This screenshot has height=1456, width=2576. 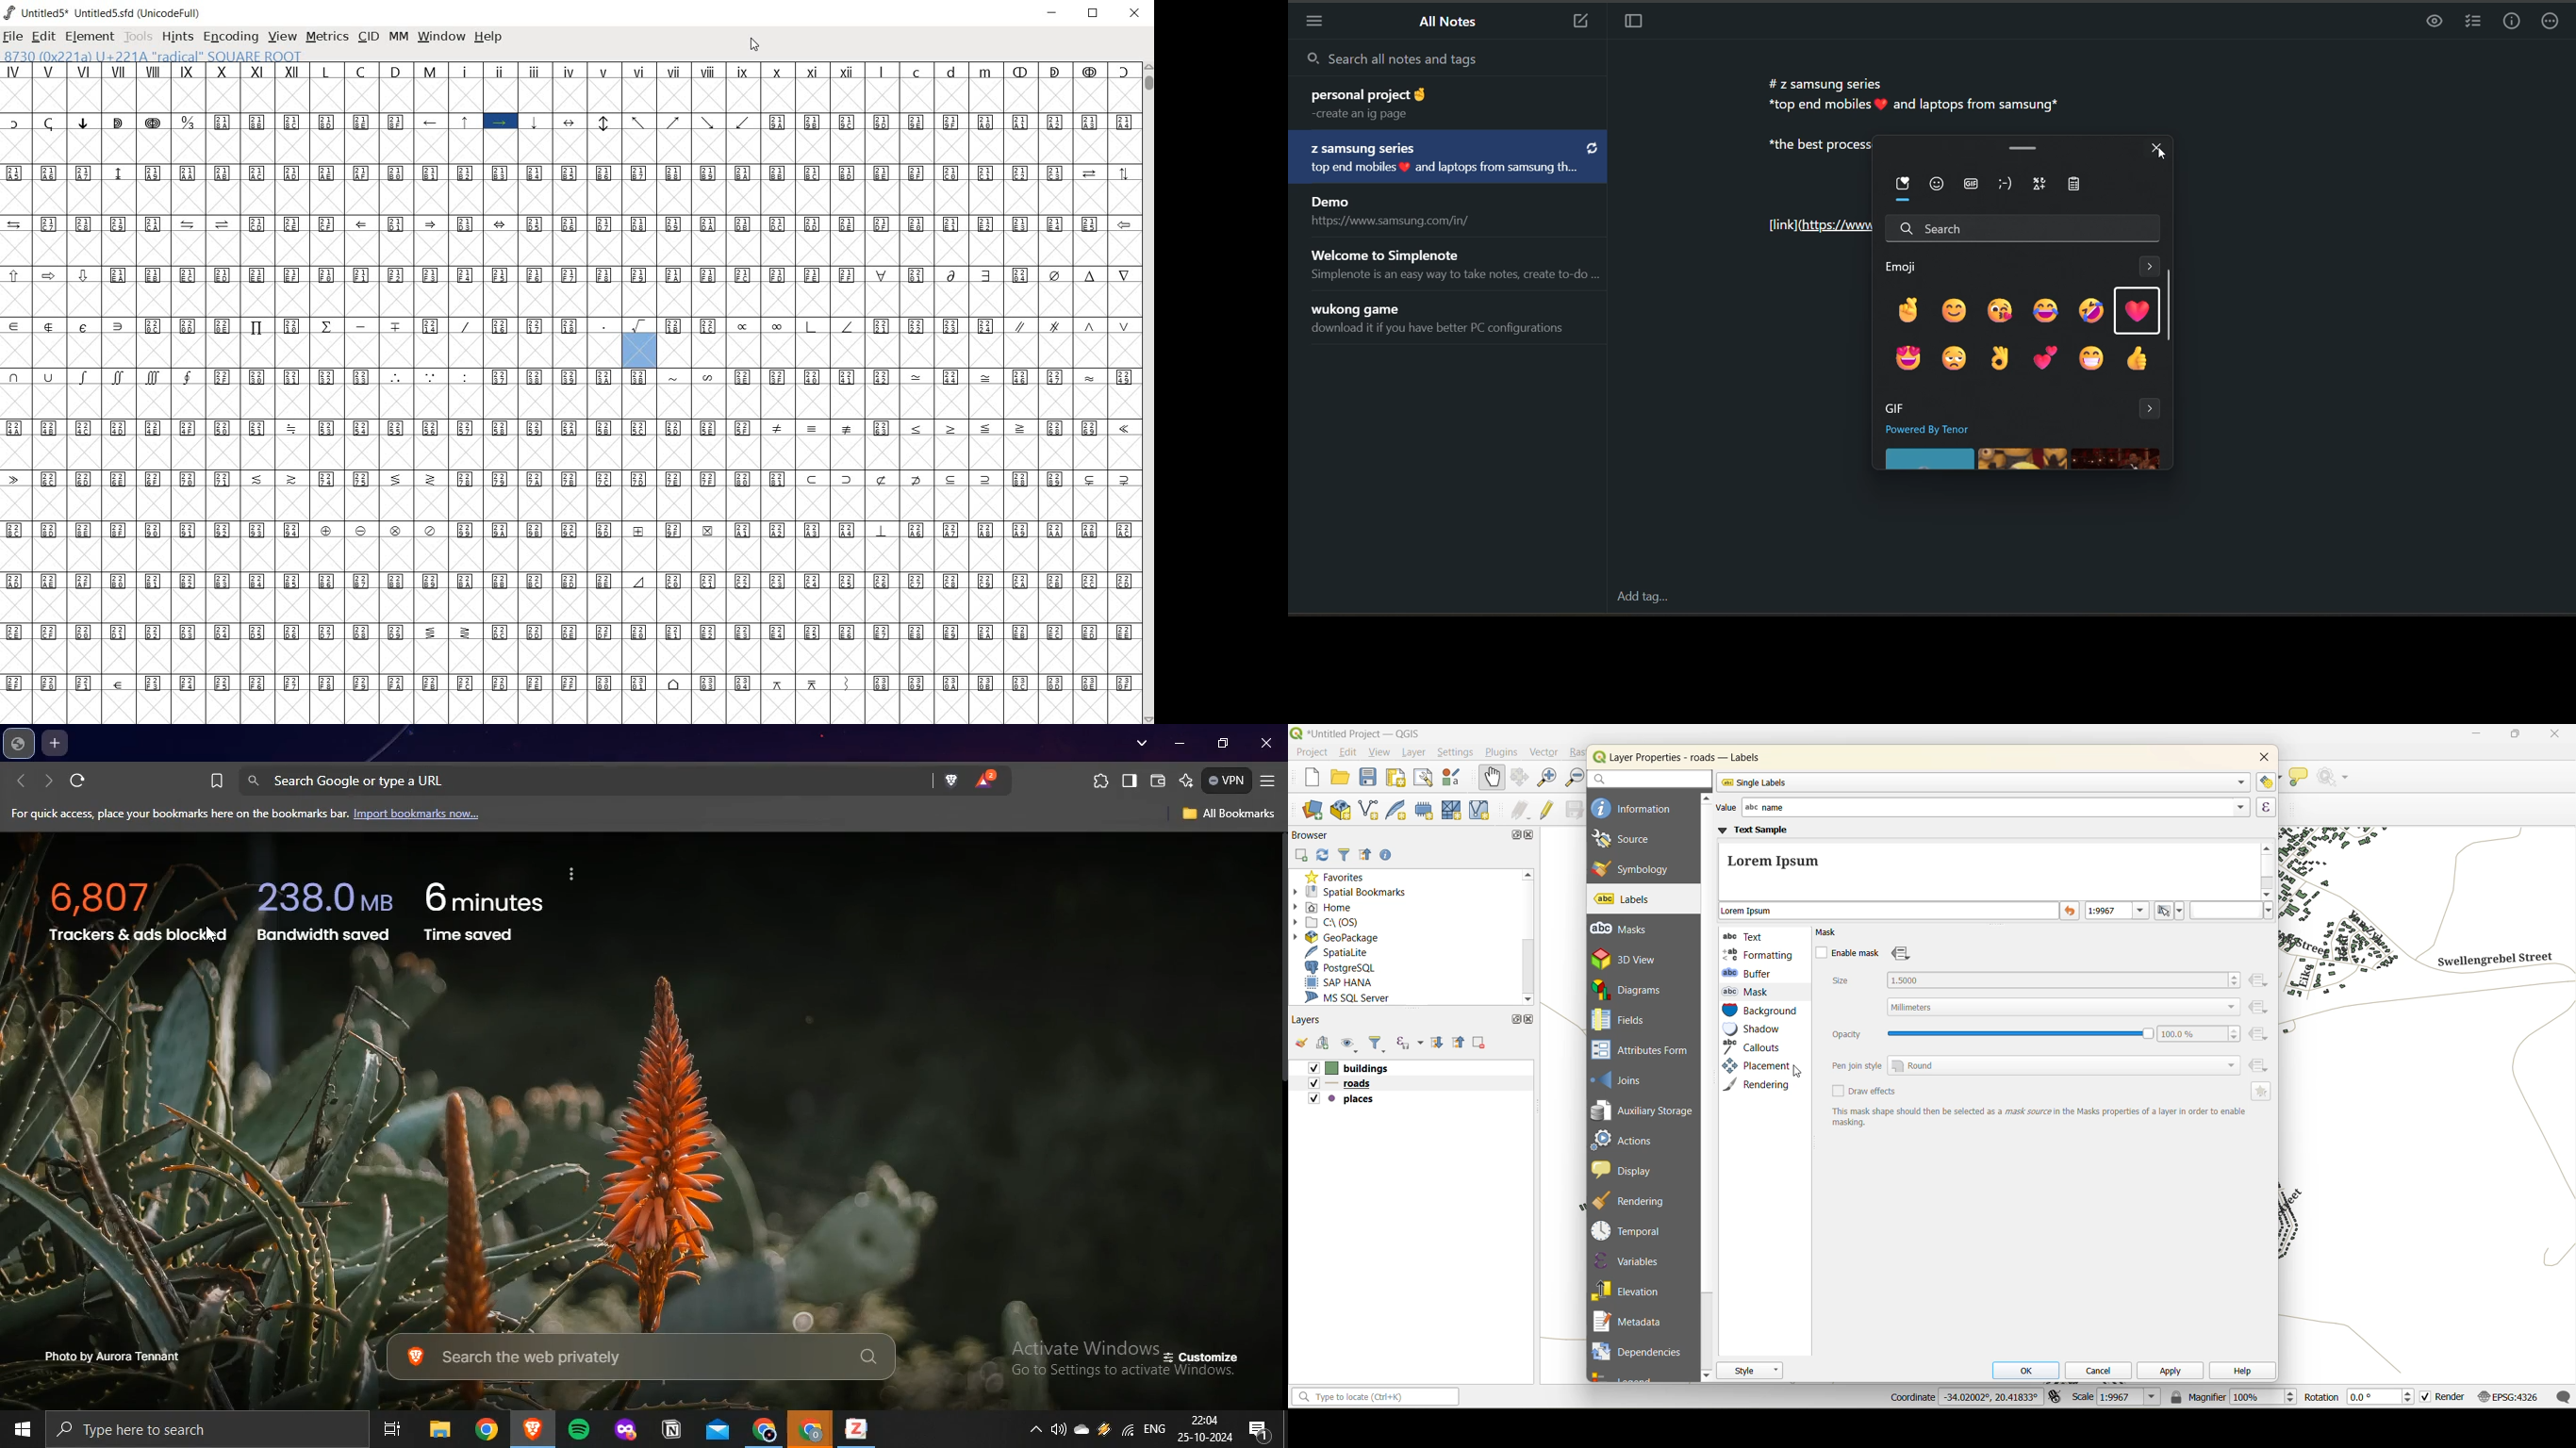 What do you see at coordinates (2442, 1396) in the screenshot?
I see `render` at bounding box center [2442, 1396].